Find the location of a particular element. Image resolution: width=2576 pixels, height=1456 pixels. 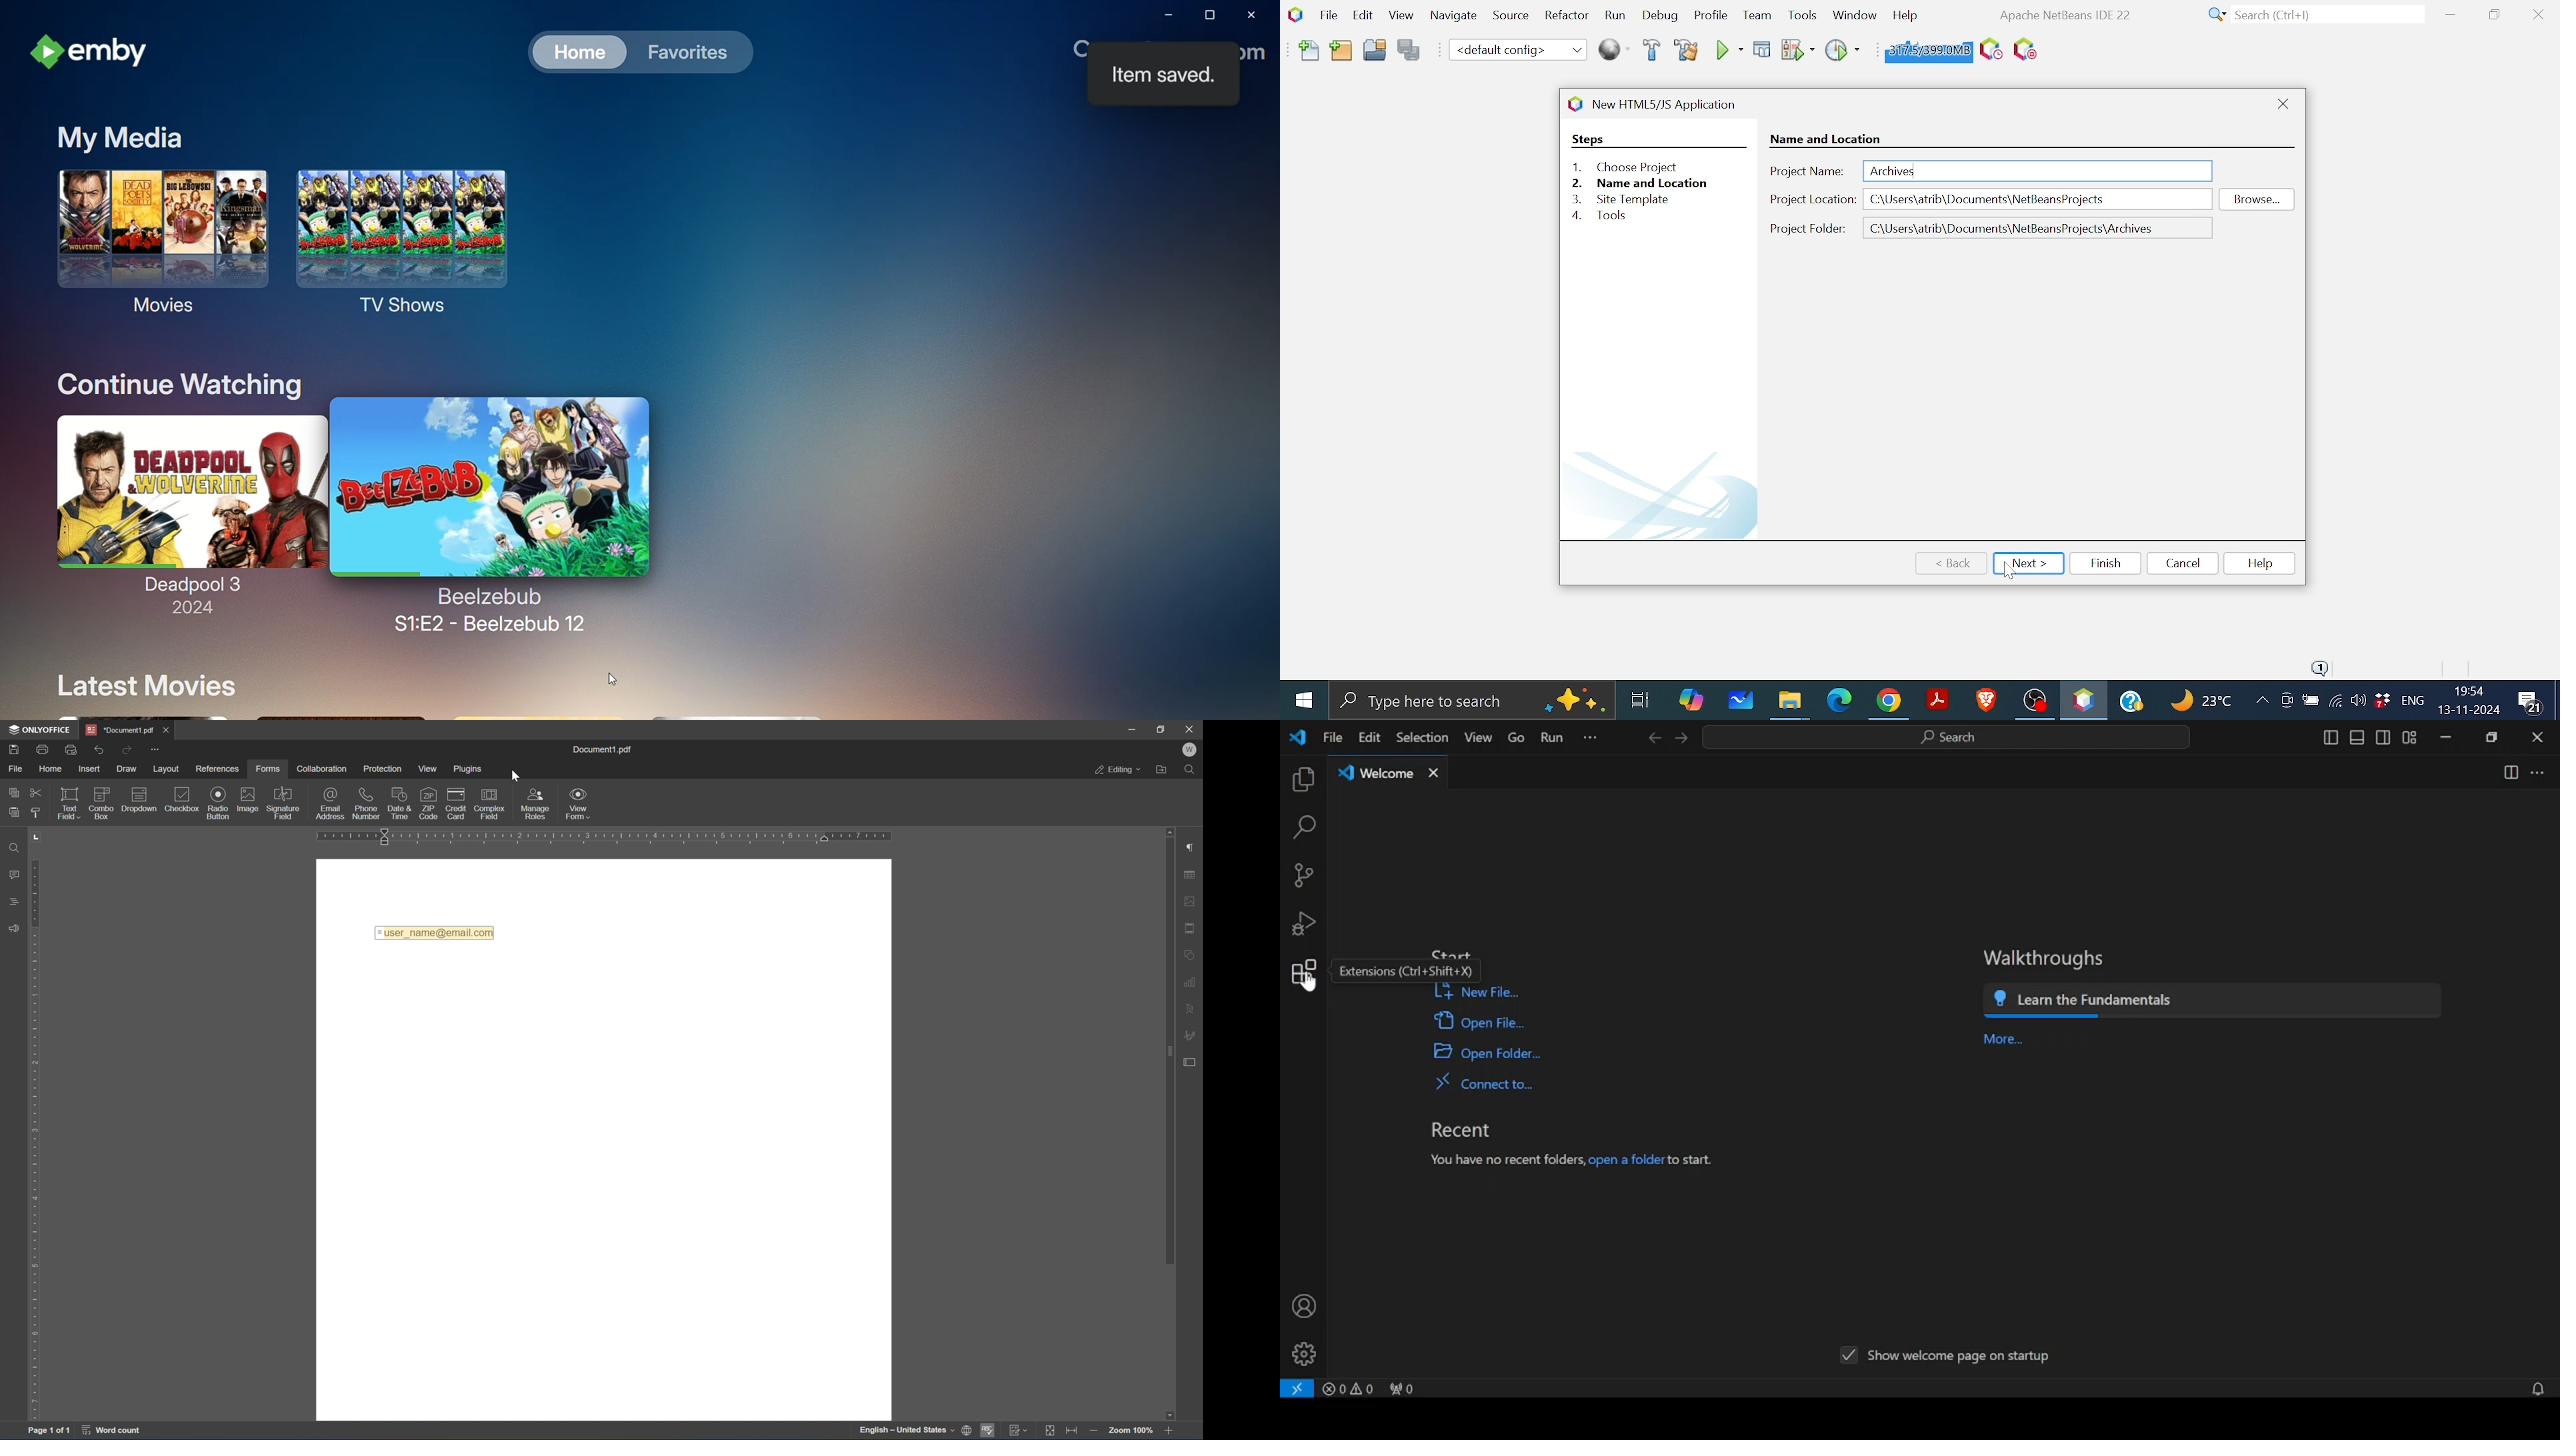

go is located at coordinates (1513, 737).